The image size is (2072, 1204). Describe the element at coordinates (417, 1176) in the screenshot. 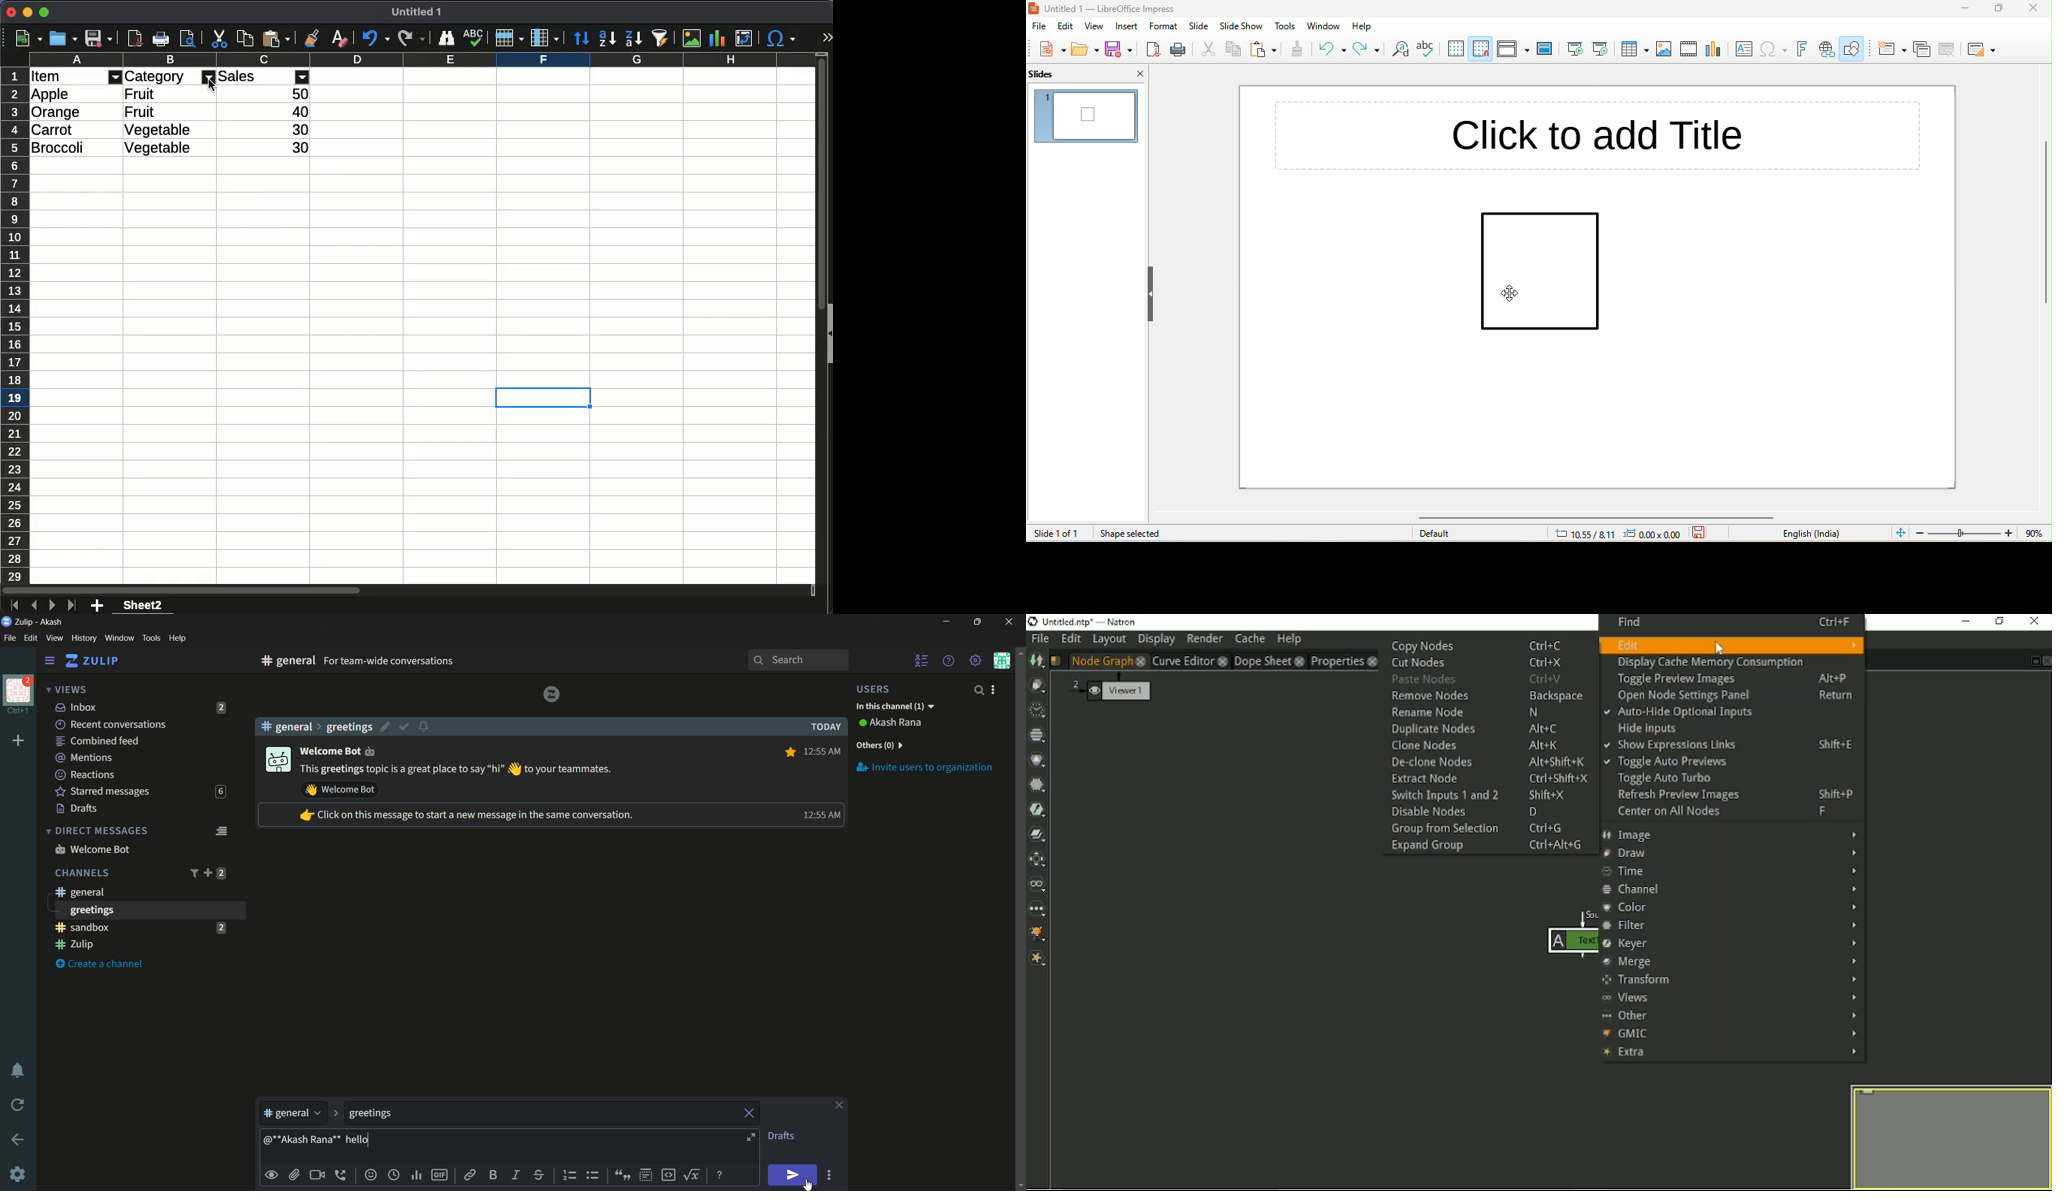

I see `add poll` at that location.